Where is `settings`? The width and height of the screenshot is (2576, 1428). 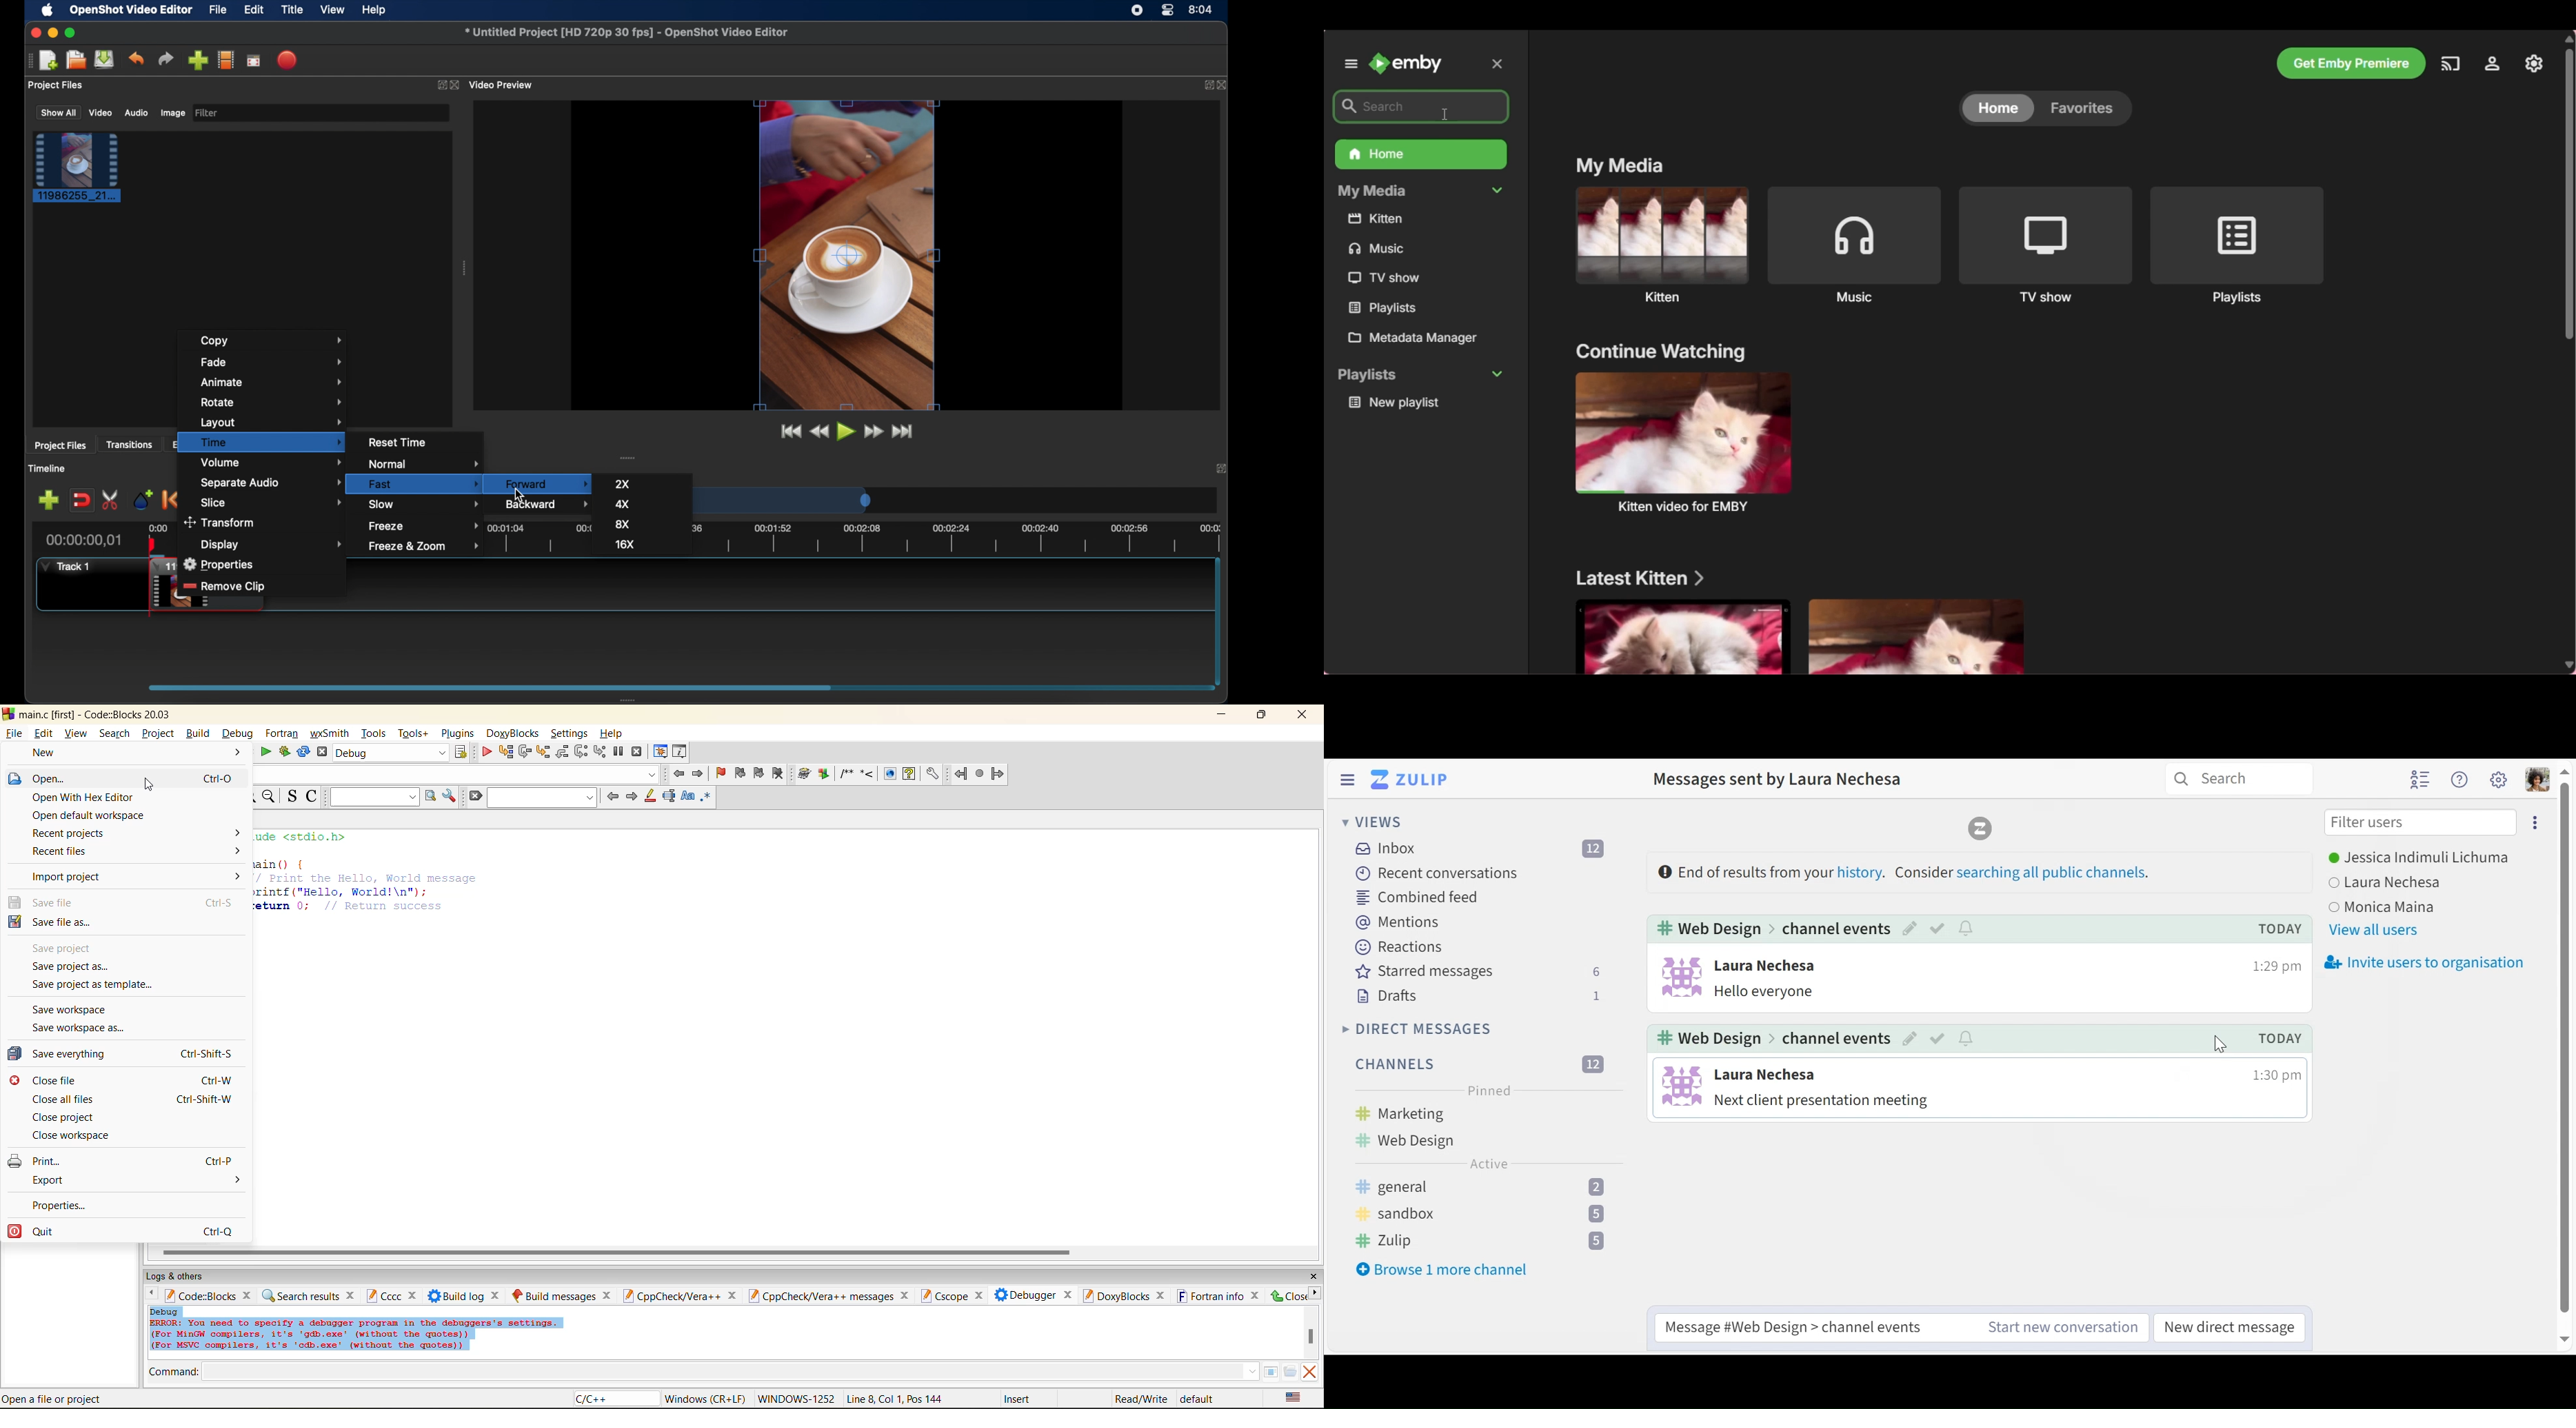 settings is located at coordinates (932, 774).